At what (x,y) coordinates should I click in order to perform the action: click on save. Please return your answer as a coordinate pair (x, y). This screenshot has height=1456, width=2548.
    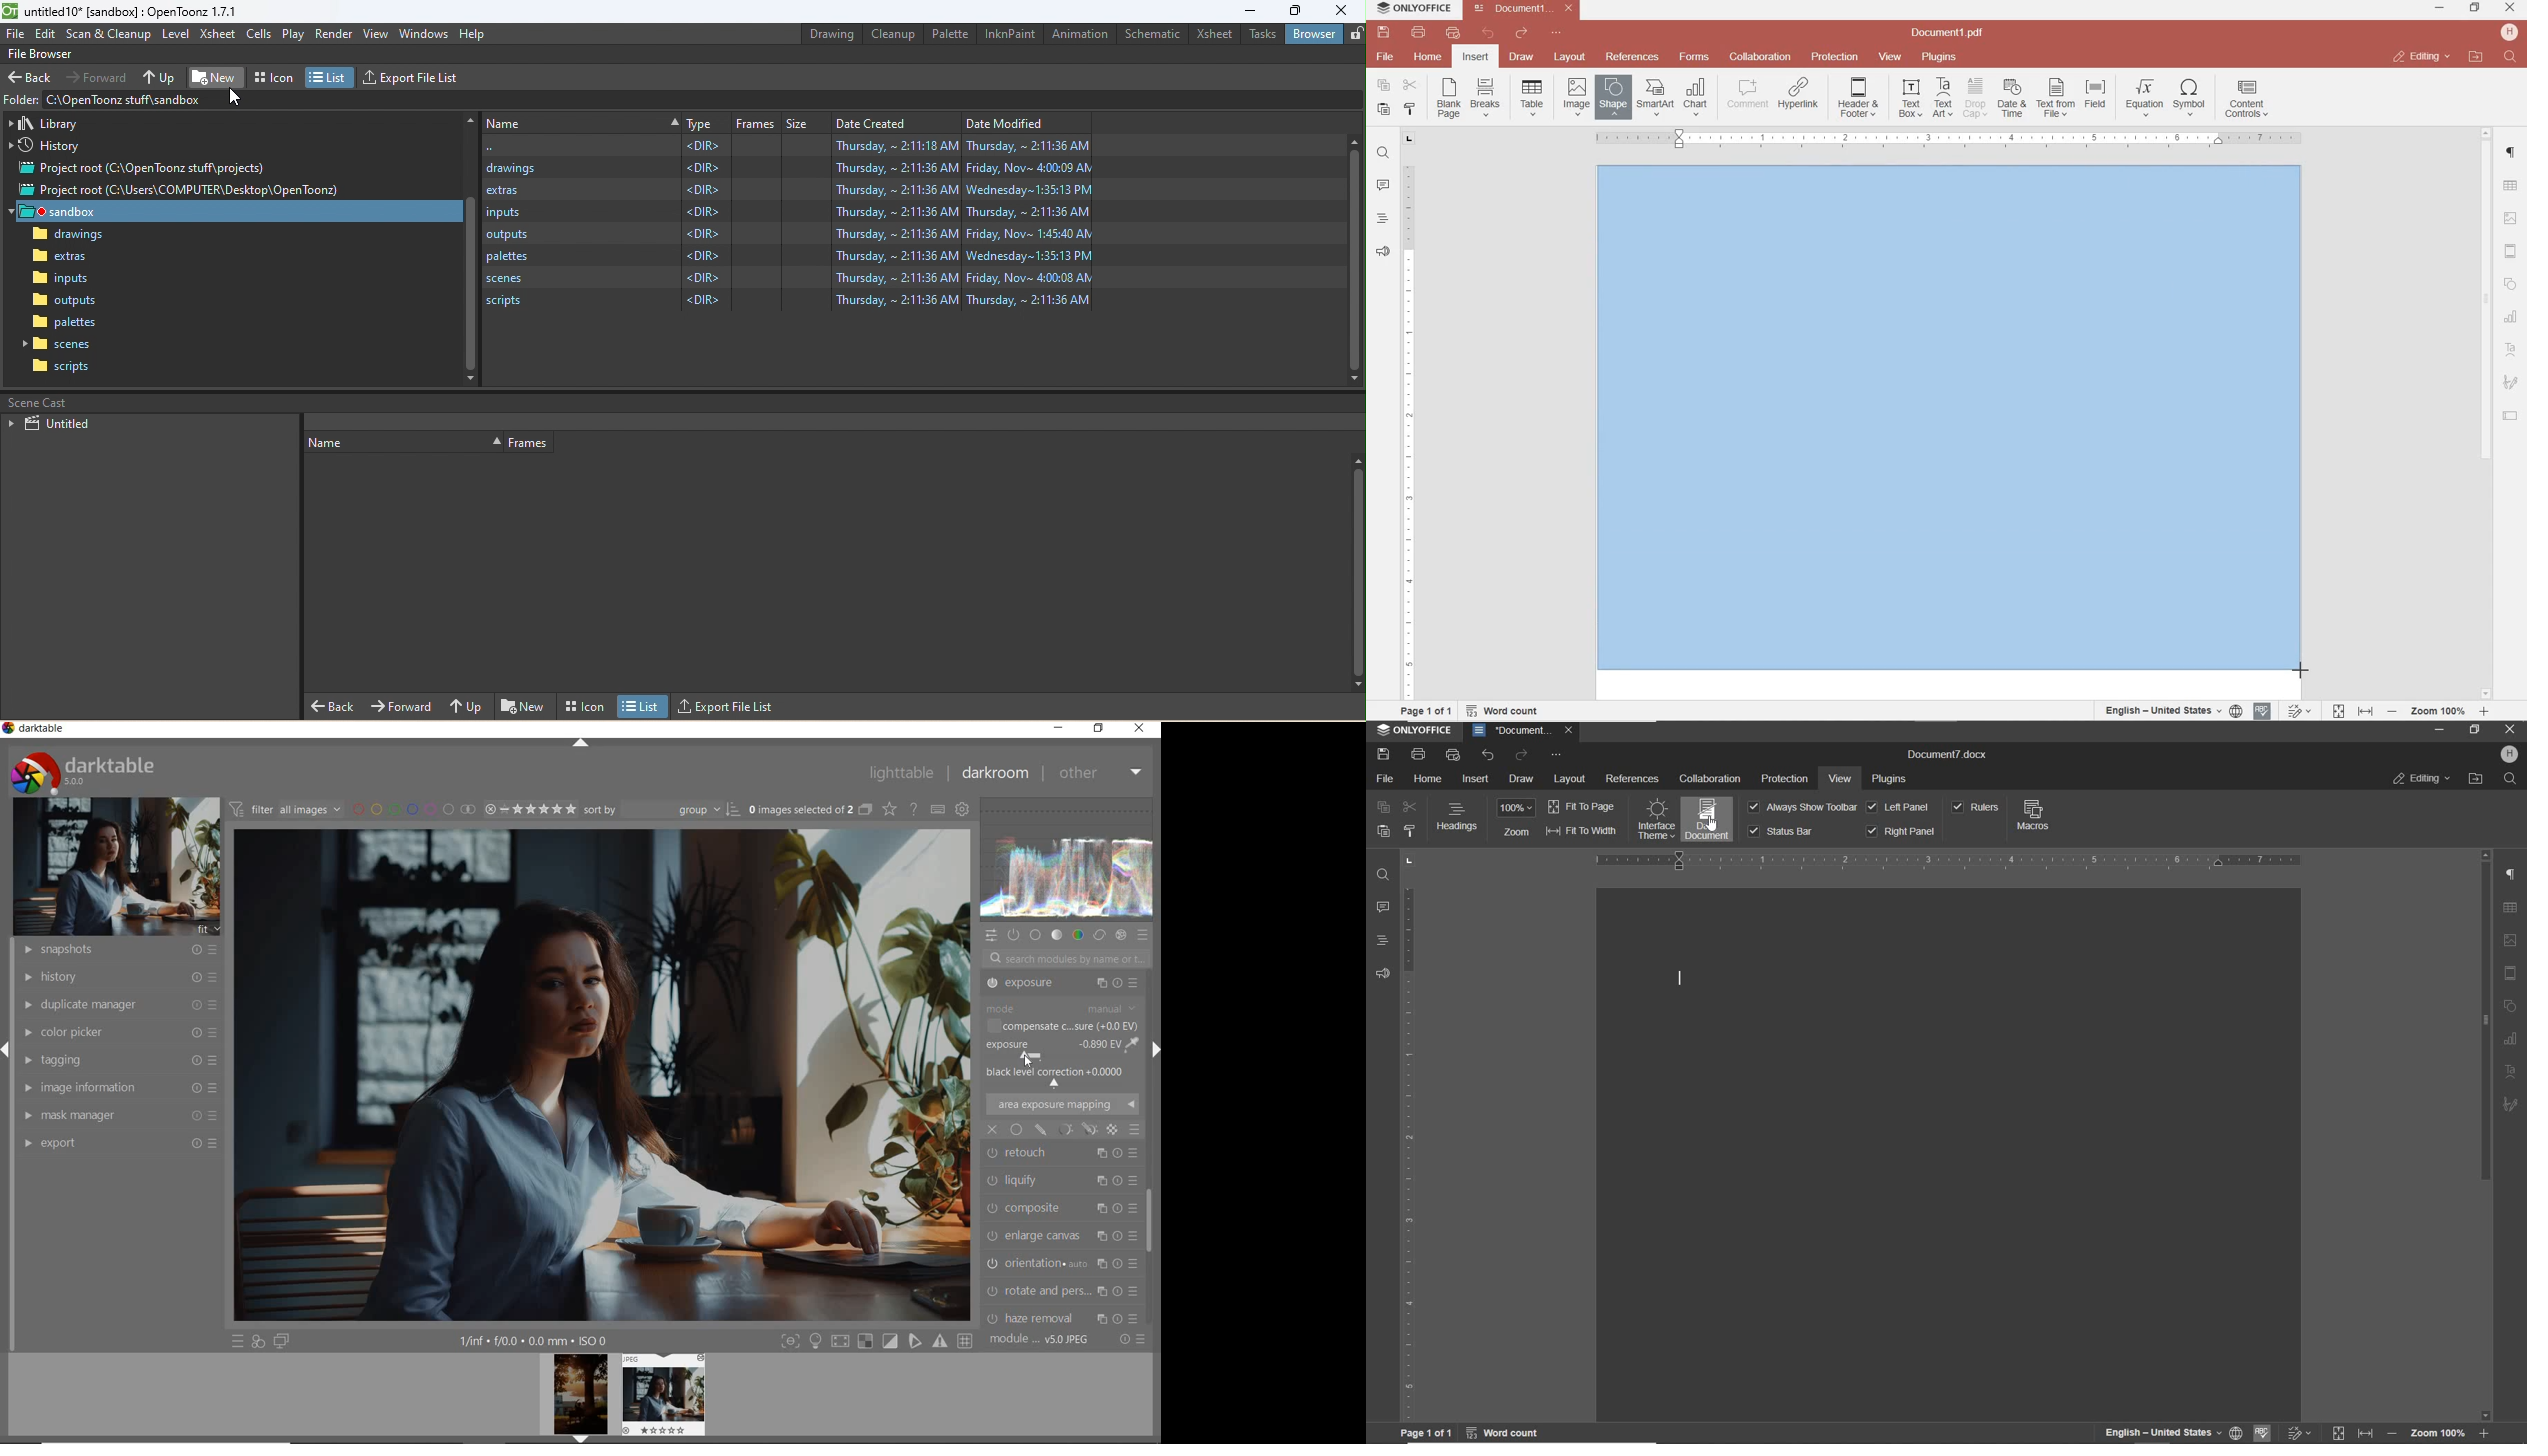
    Looking at the image, I should click on (1382, 33).